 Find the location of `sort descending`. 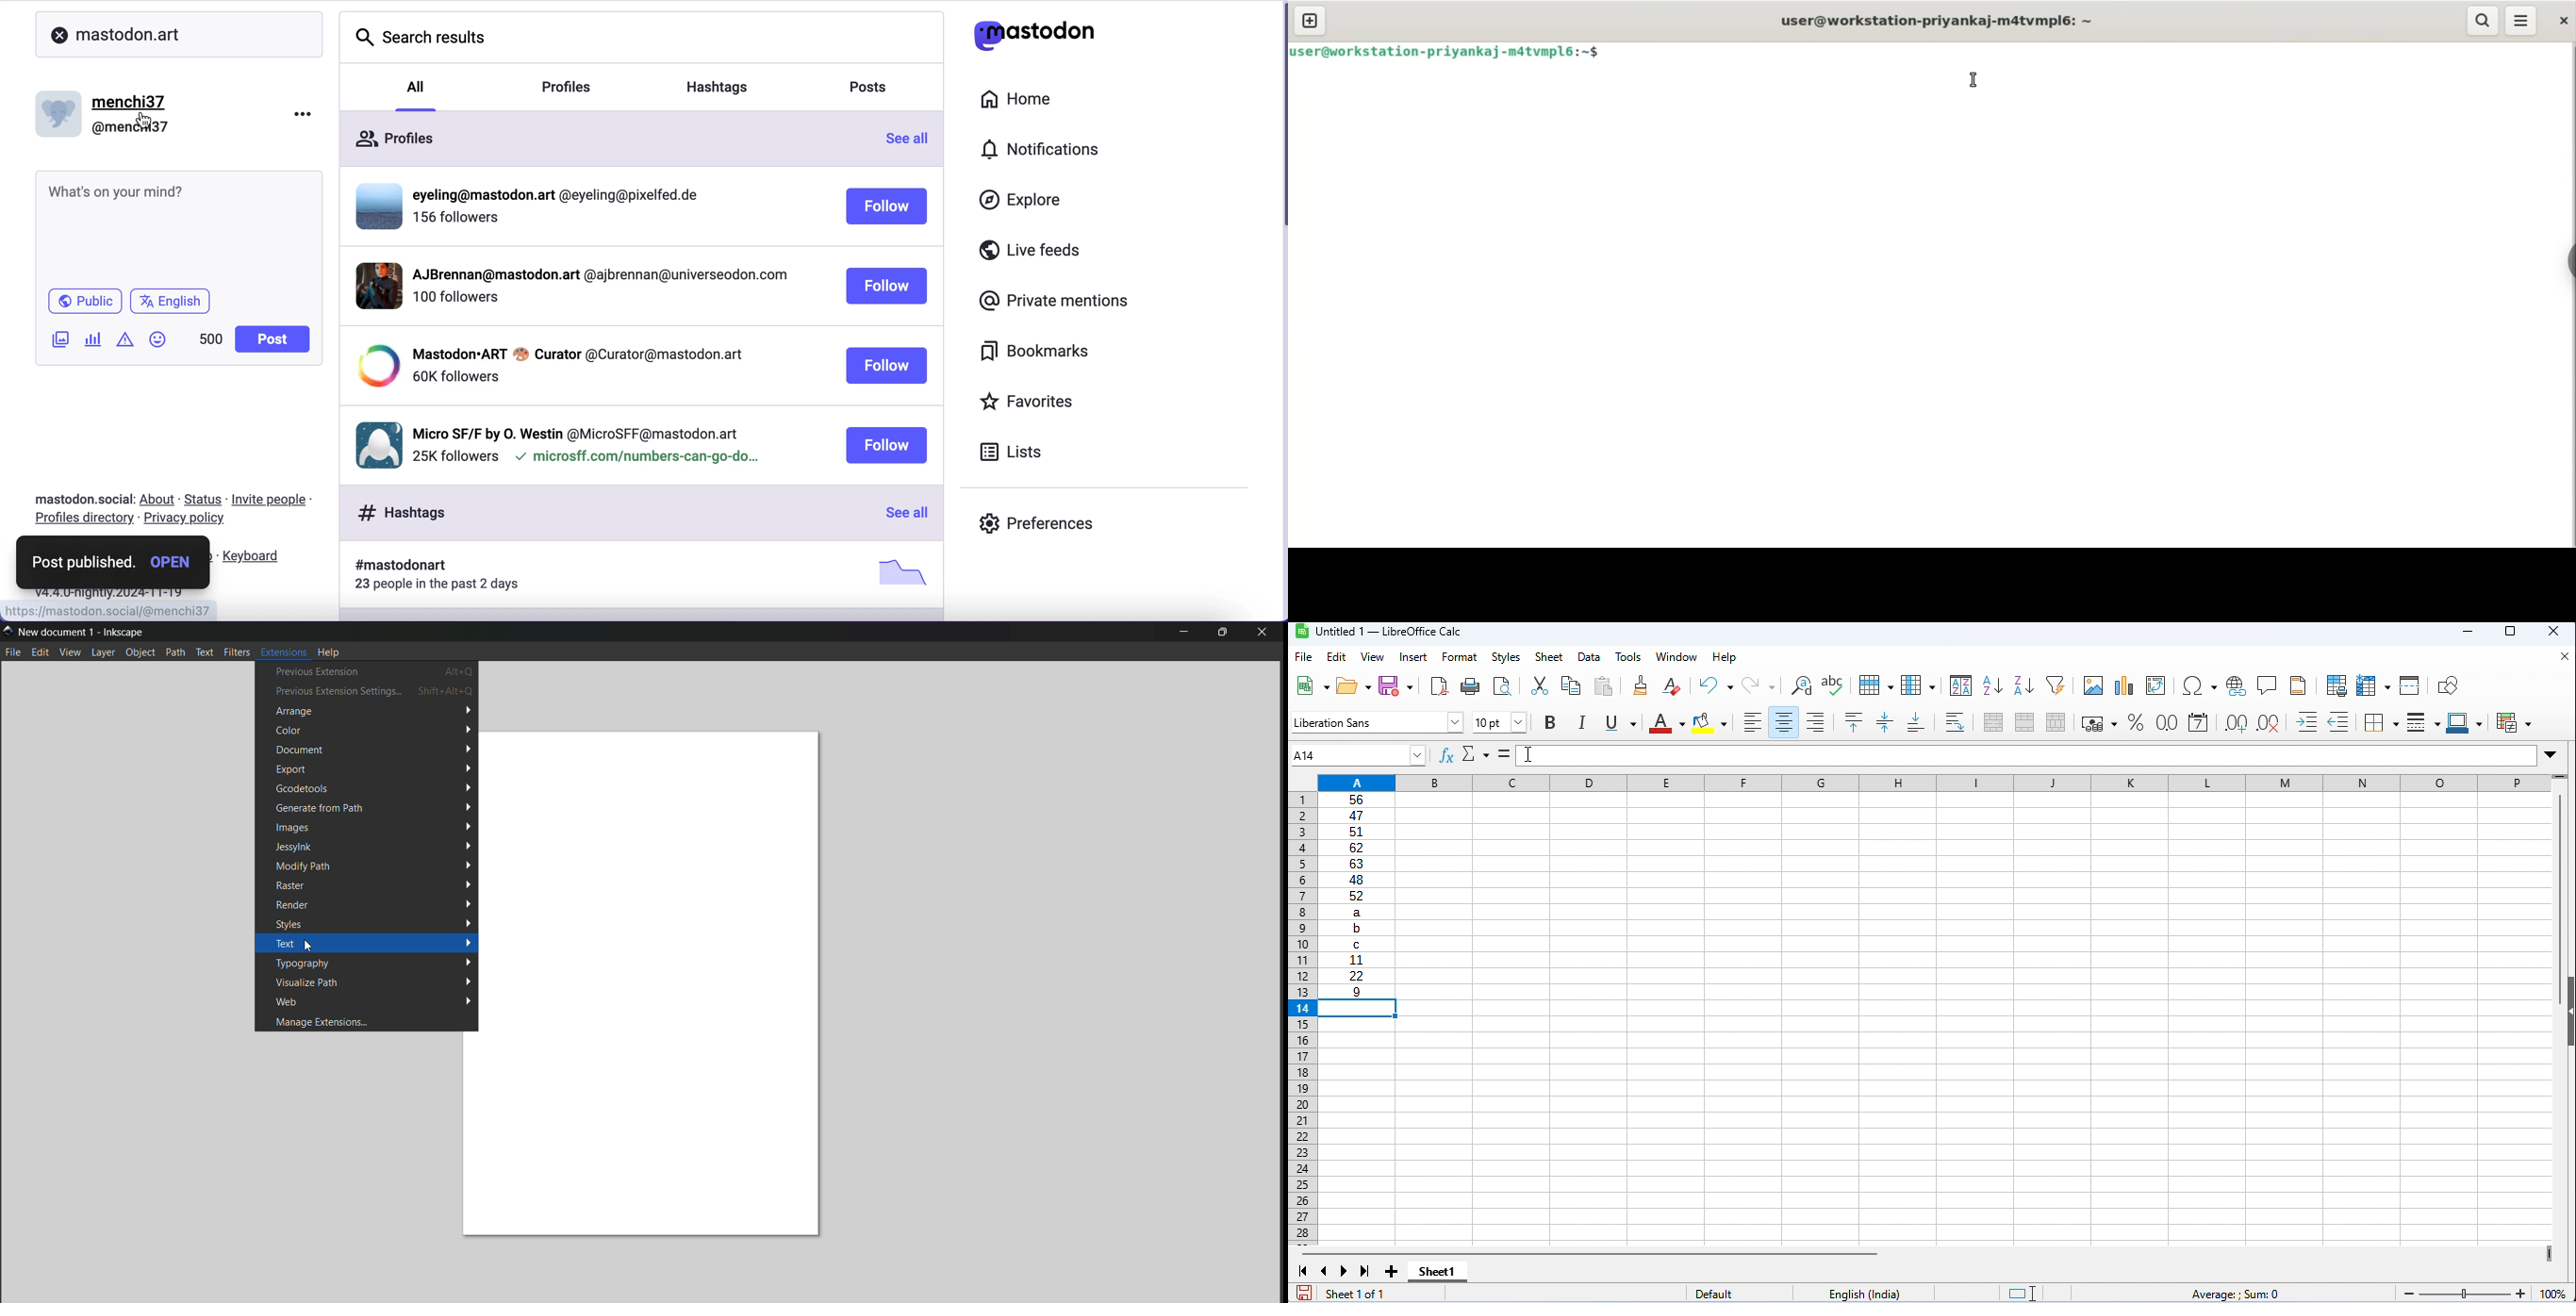

sort descending is located at coordinates (2022, 684).